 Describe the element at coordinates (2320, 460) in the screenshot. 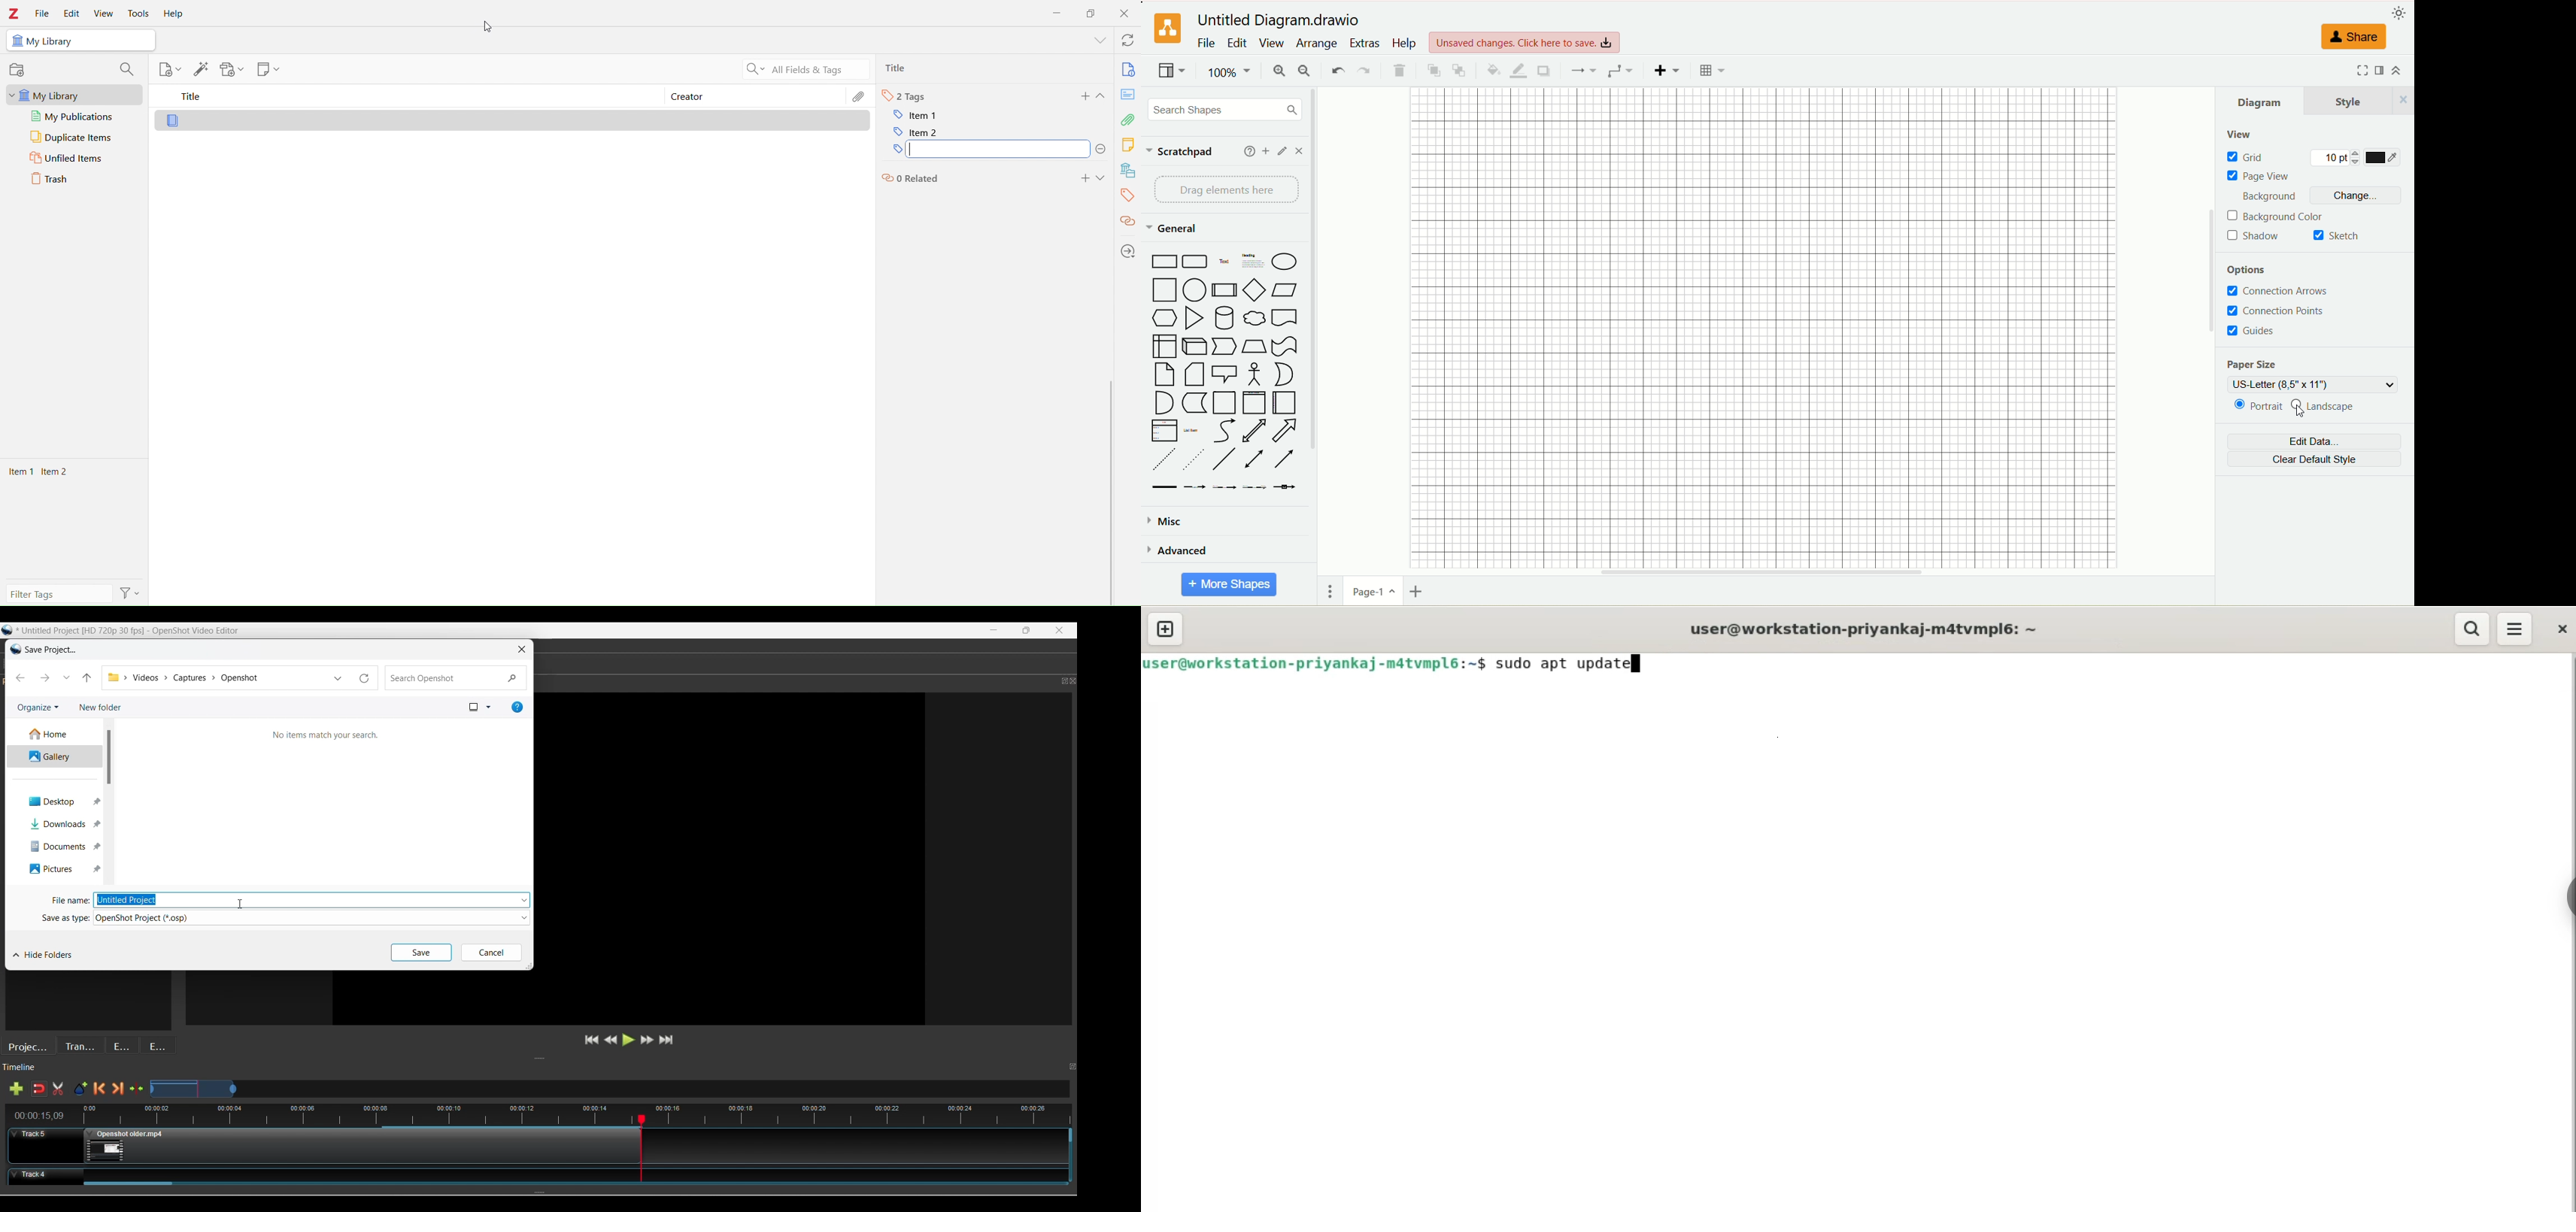

I see `clear default style` at that location.